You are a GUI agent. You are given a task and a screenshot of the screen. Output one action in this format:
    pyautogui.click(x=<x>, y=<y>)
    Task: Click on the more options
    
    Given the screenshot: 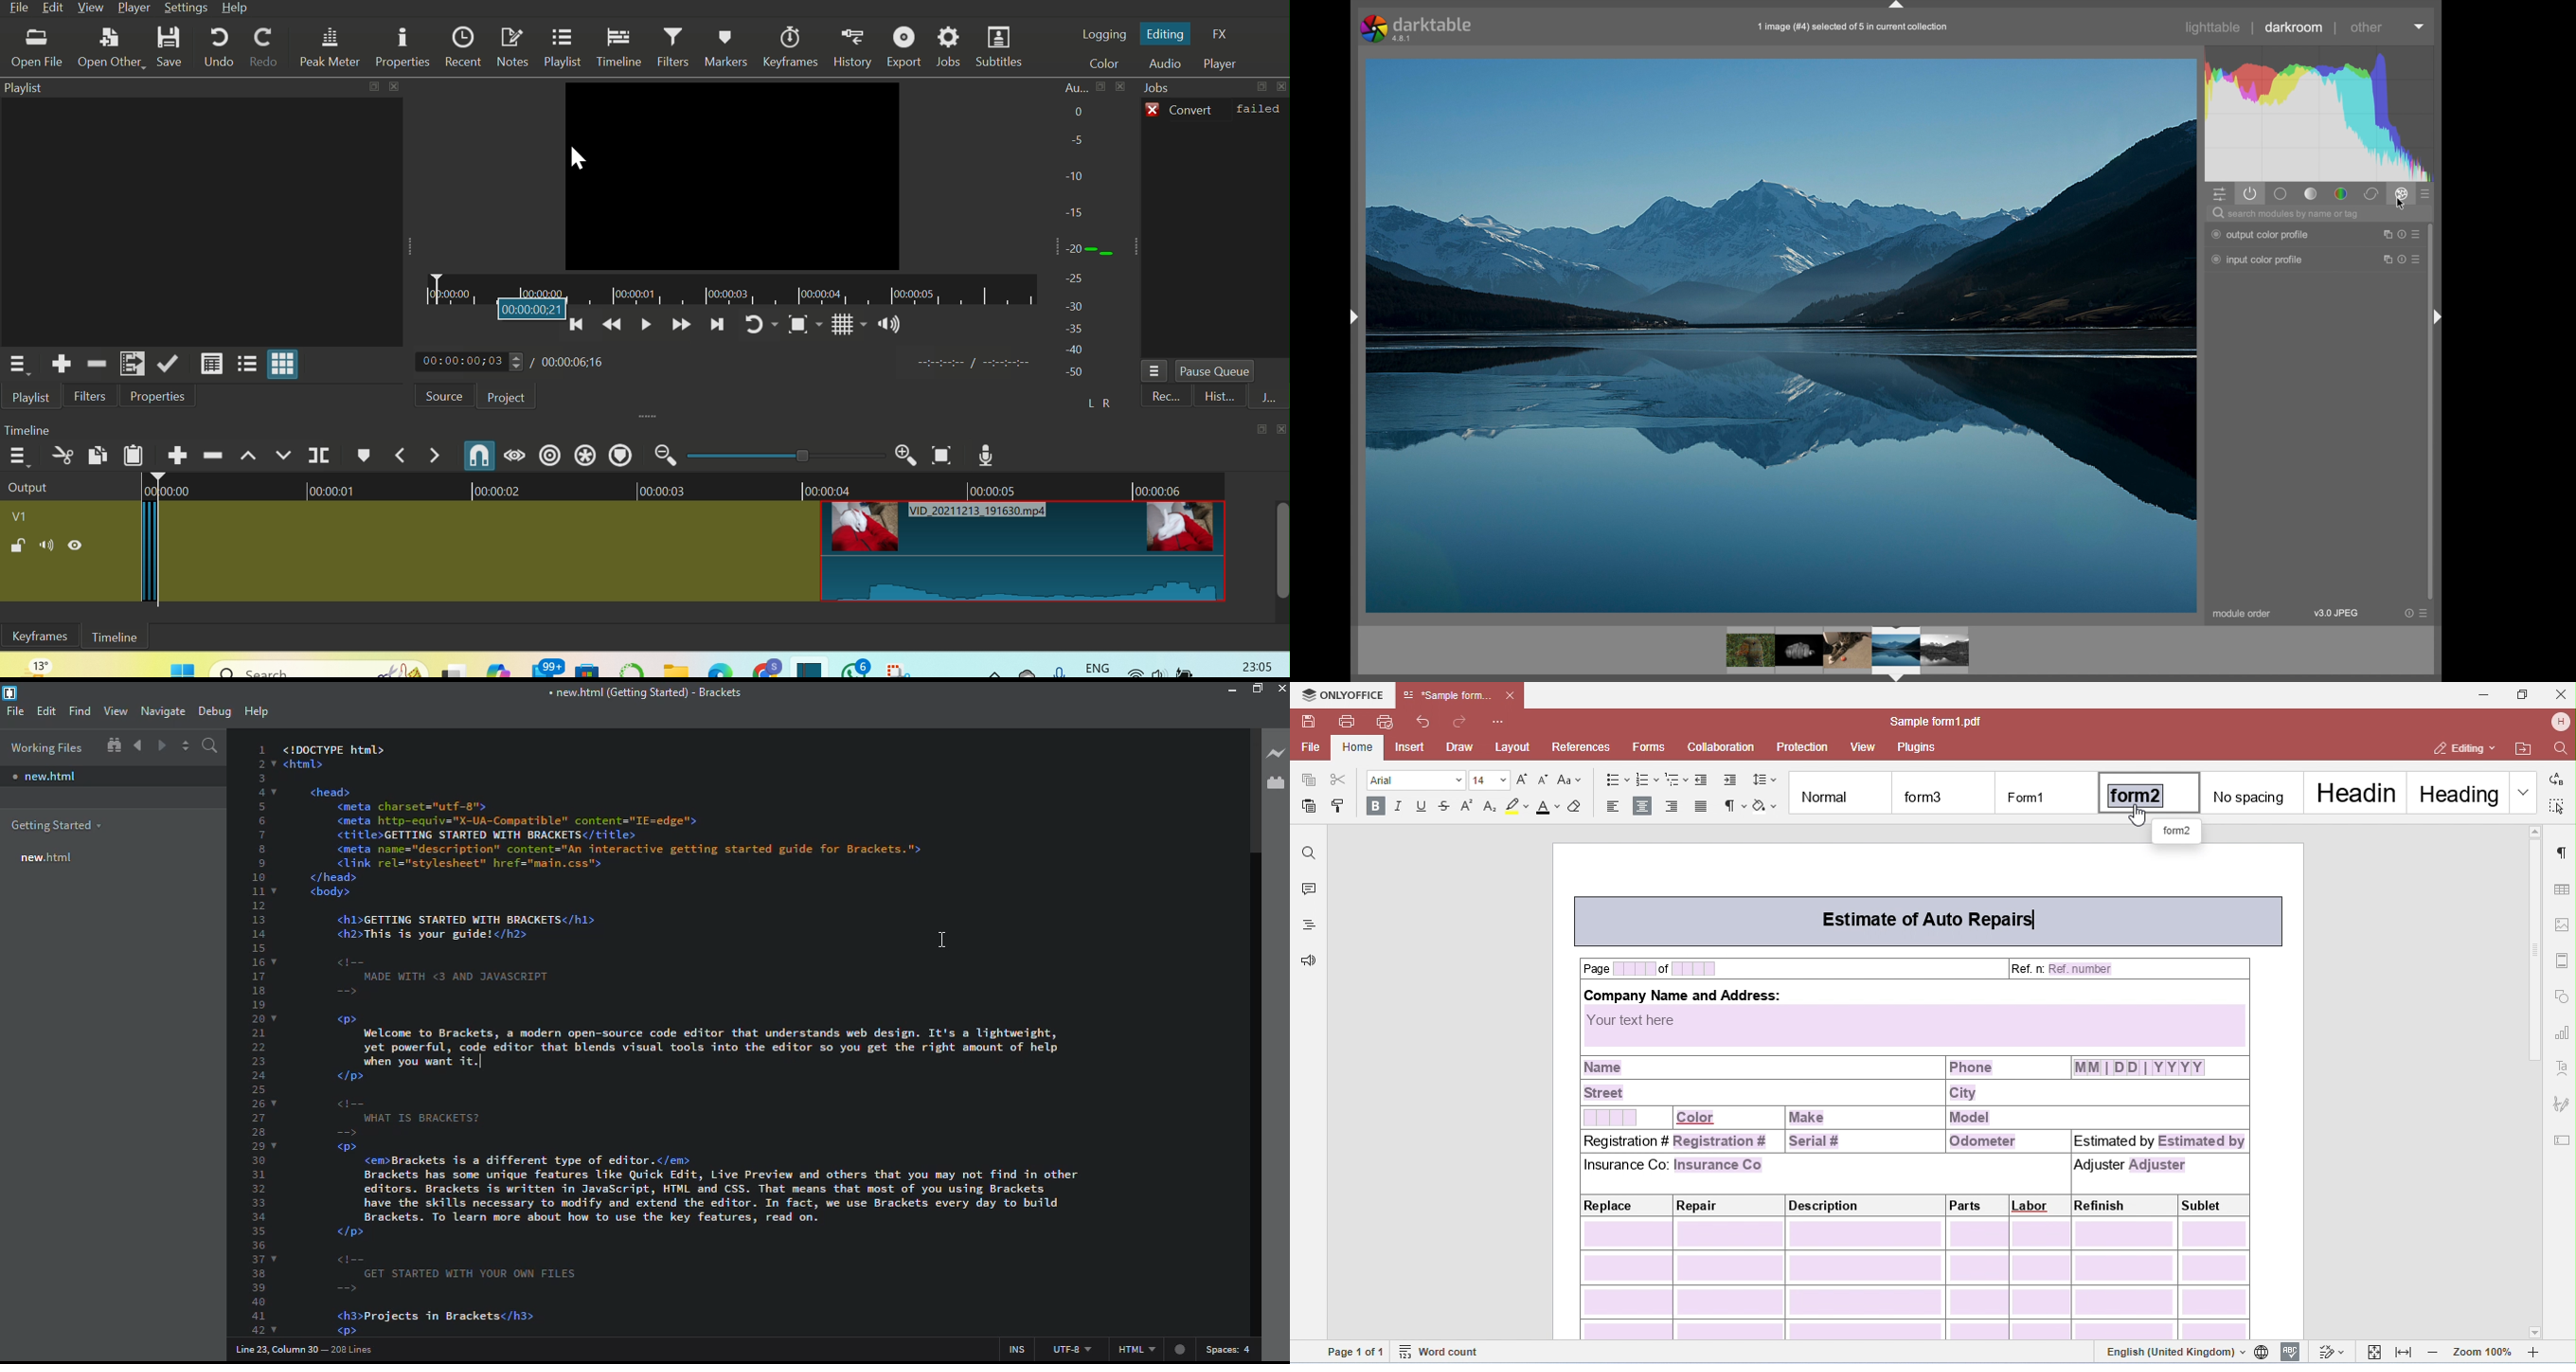 What is the action you would take?
    pyautogui.click(x=2402, y=235)
    